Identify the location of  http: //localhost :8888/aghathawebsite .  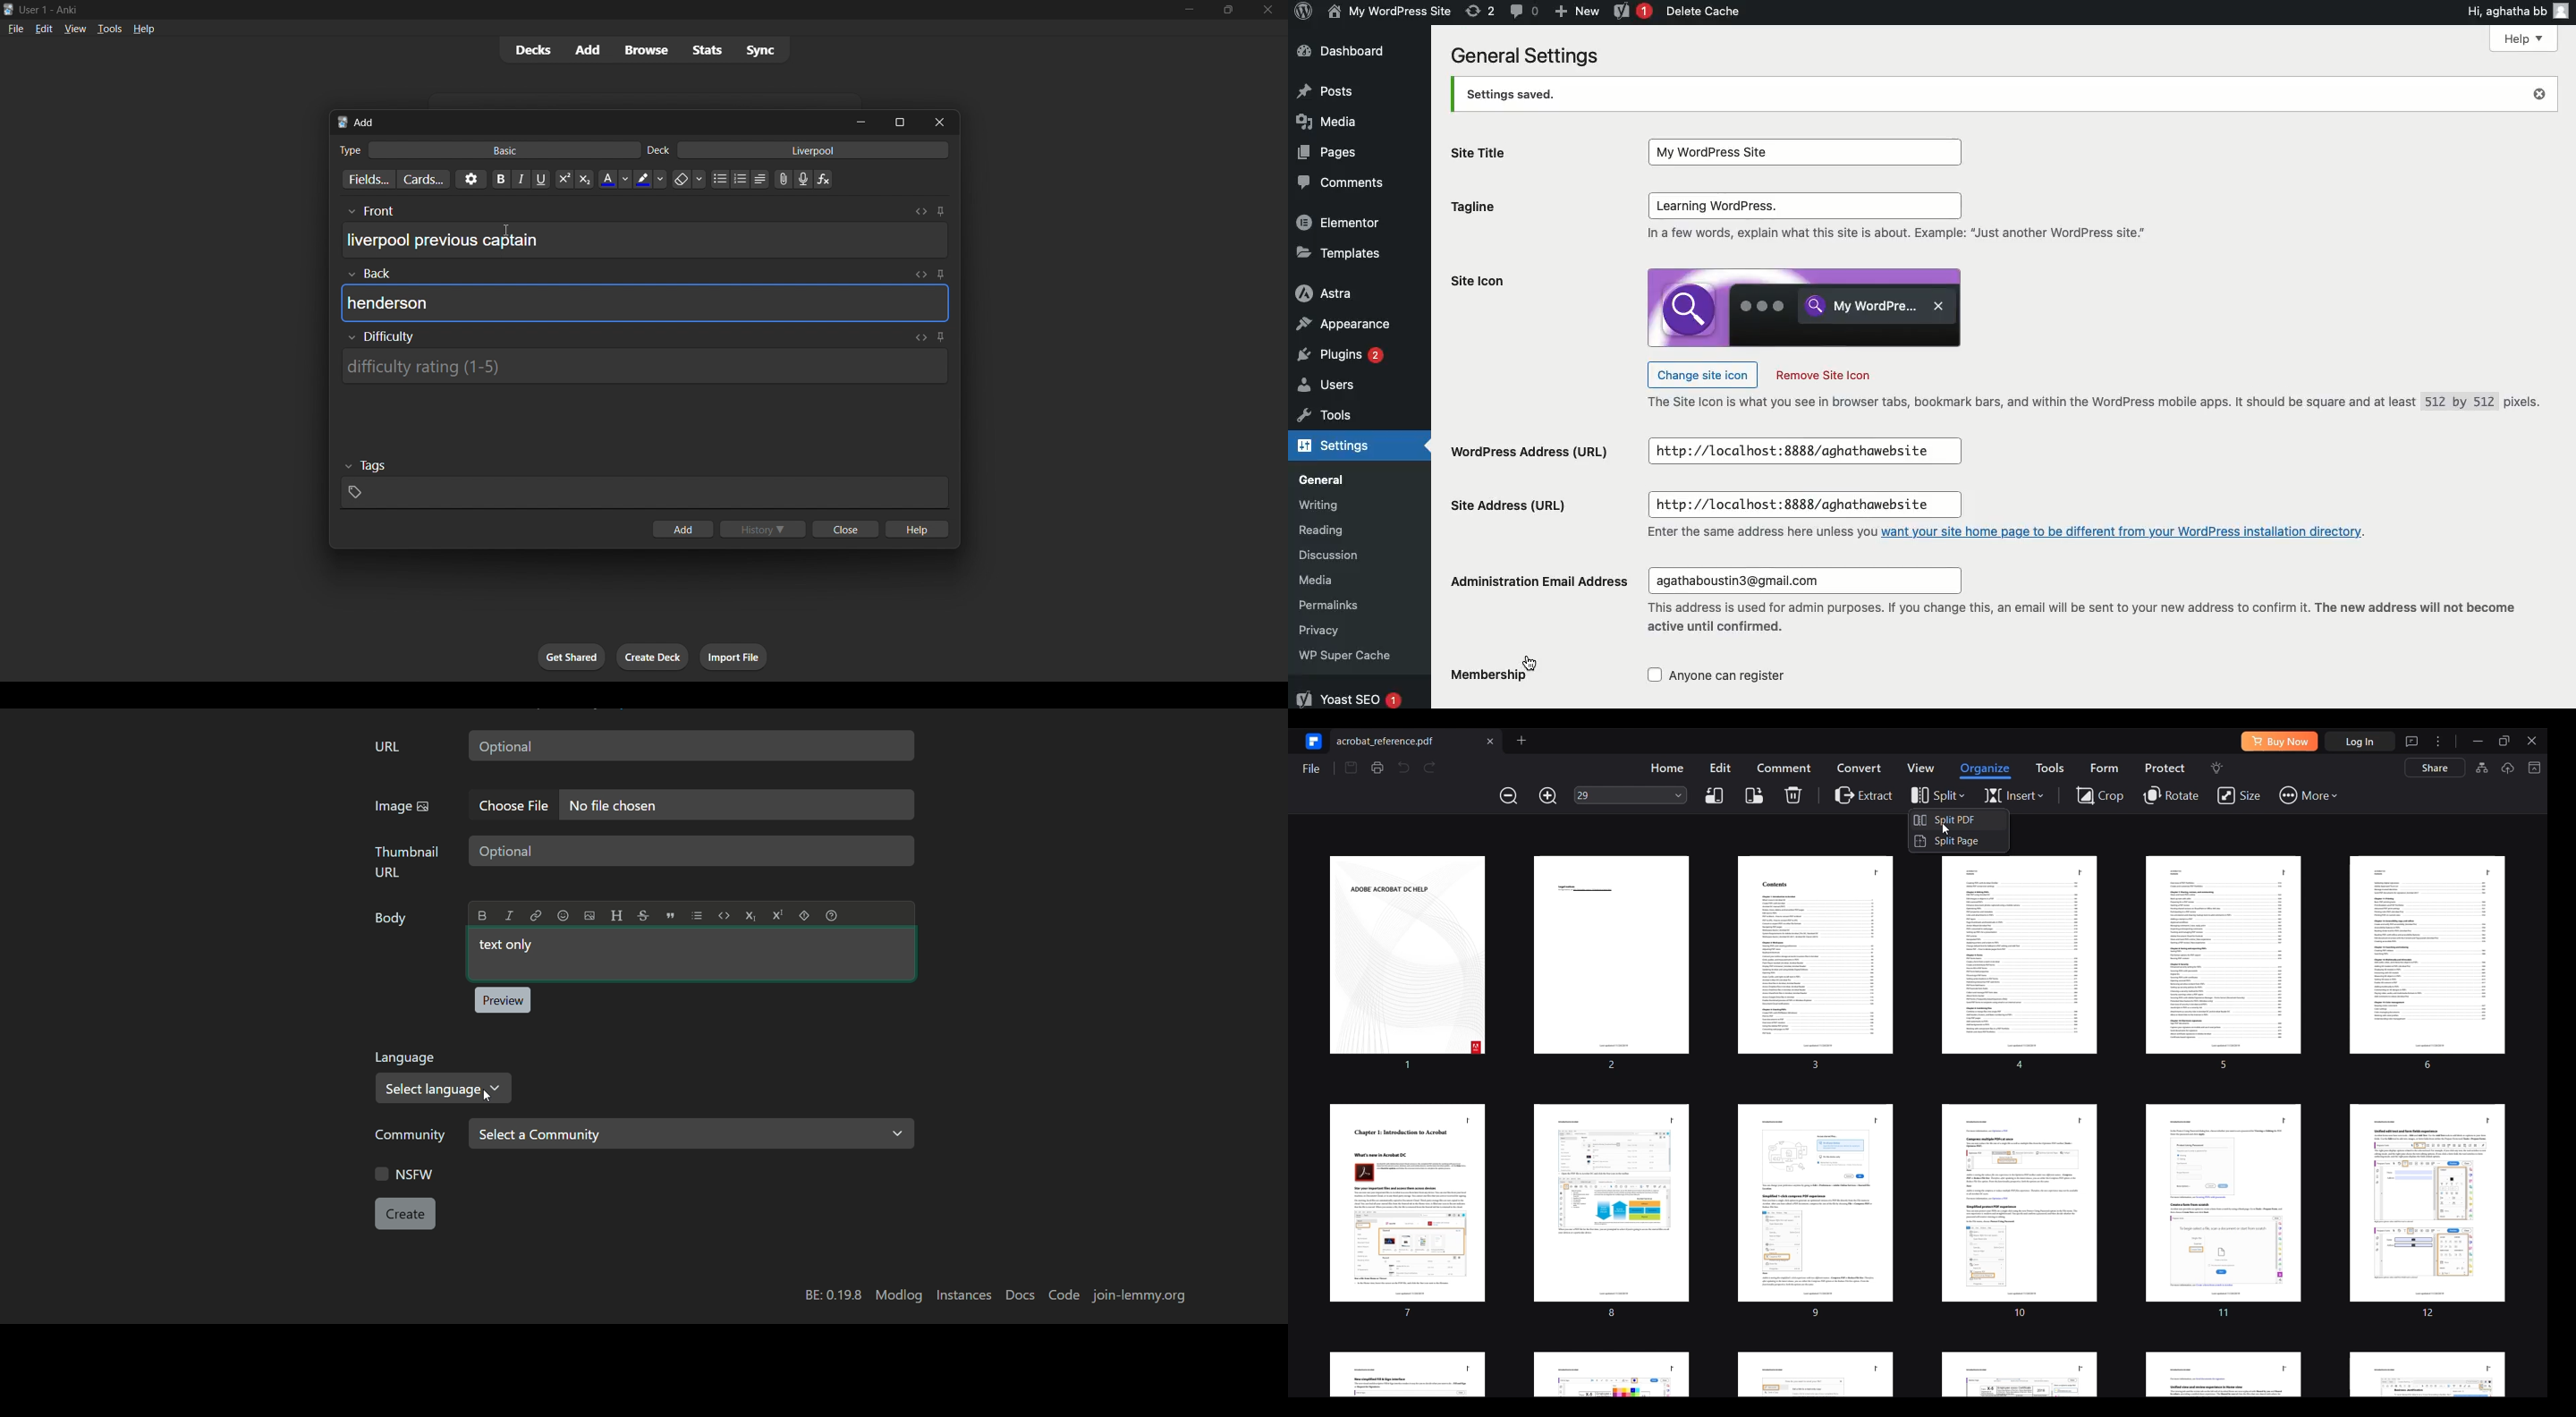
(1813, 451).